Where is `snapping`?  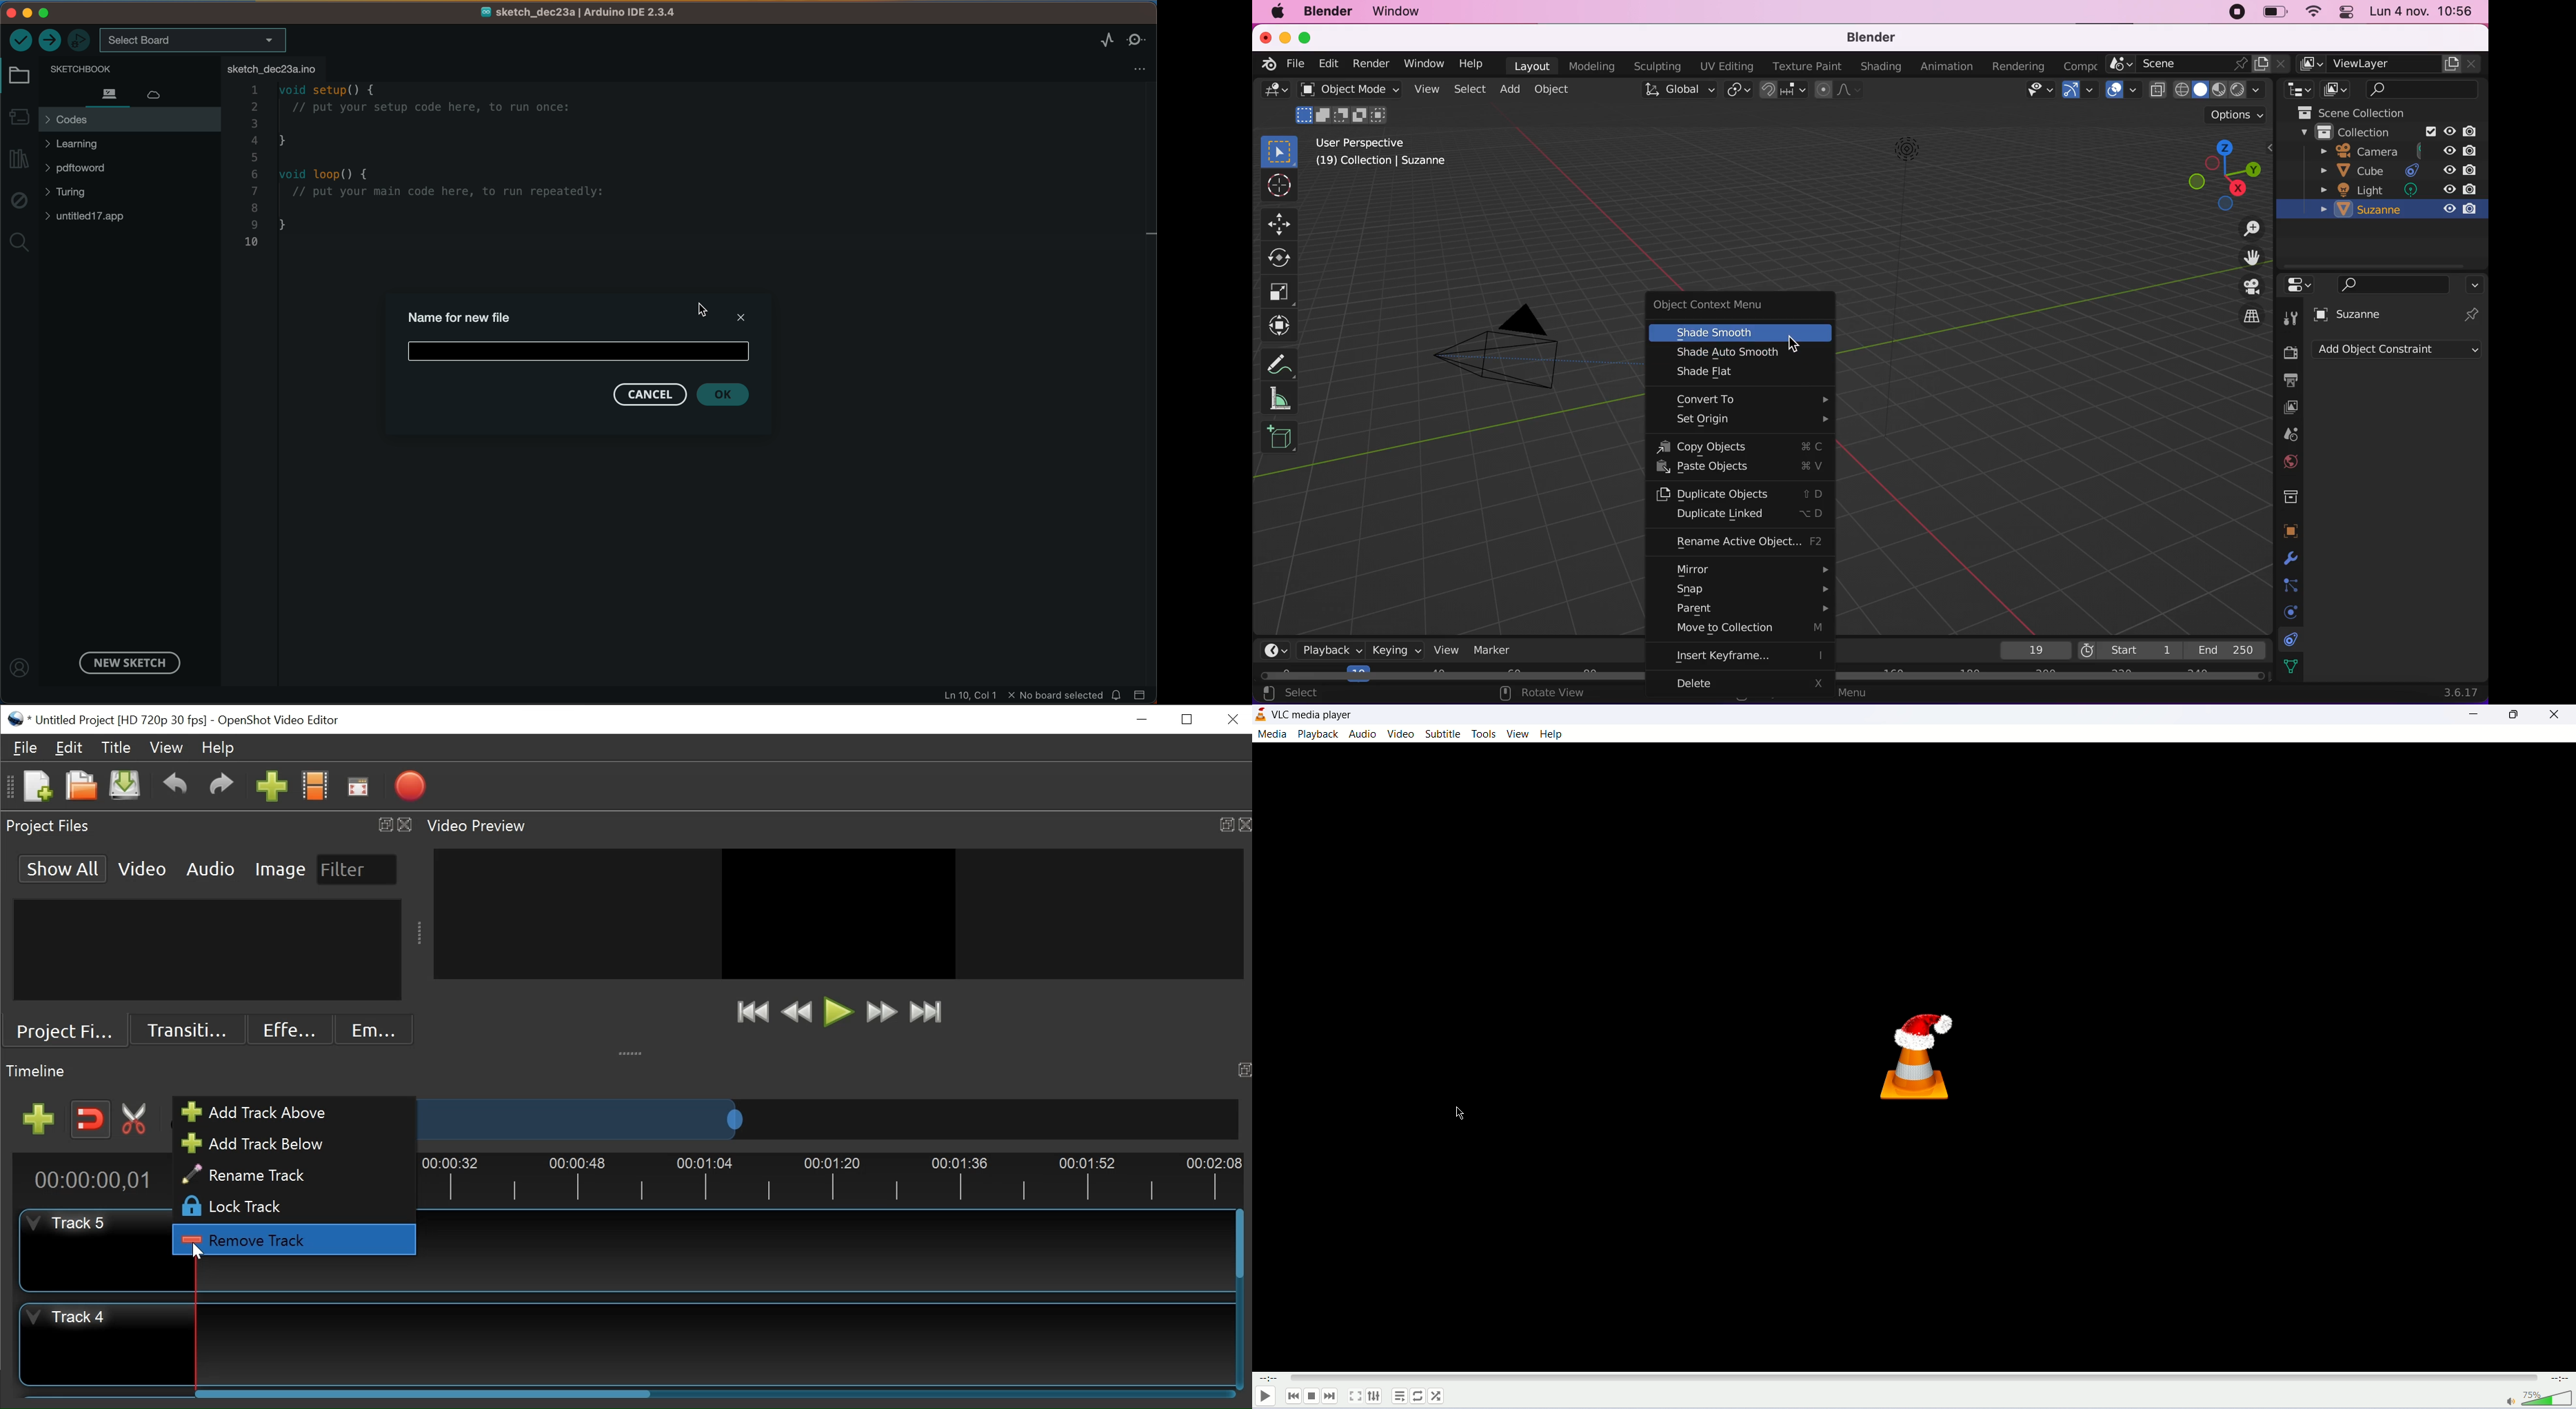 snapping is located at coordinates (1781, 90).